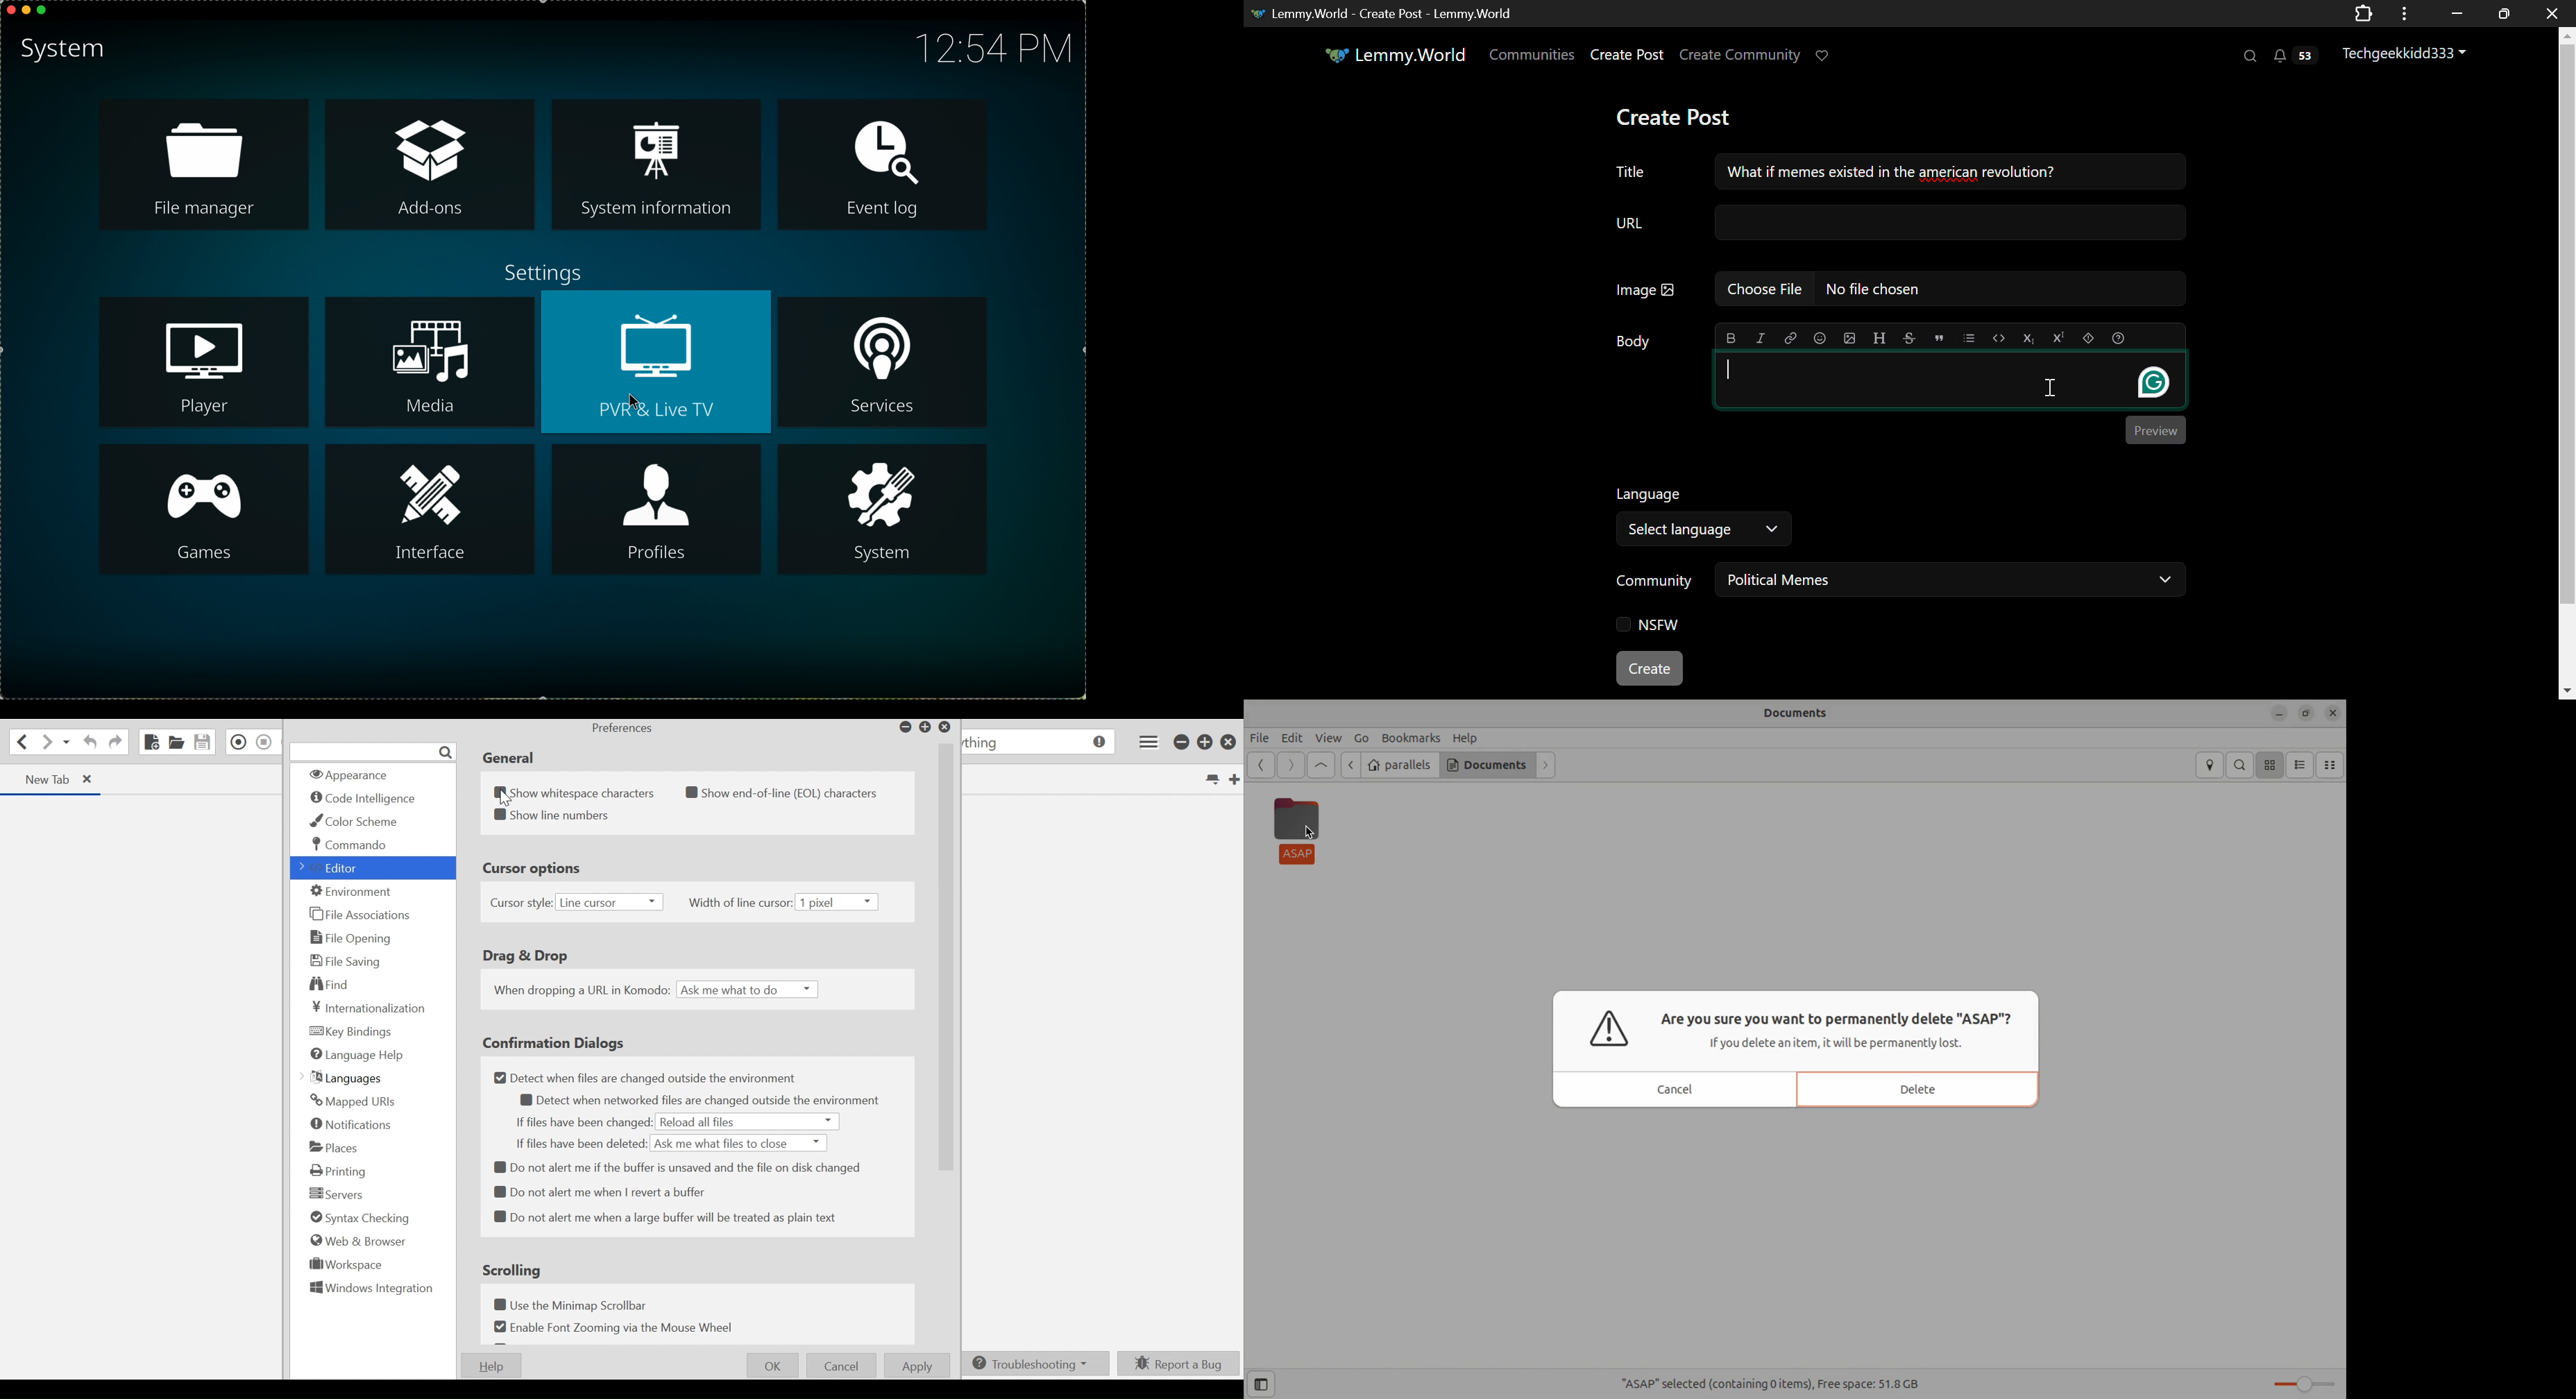 This screenshot has height=1400, width=2576. Describe the element at coordinates (1632, 340) in the screenshot. I see `Body` at that location.